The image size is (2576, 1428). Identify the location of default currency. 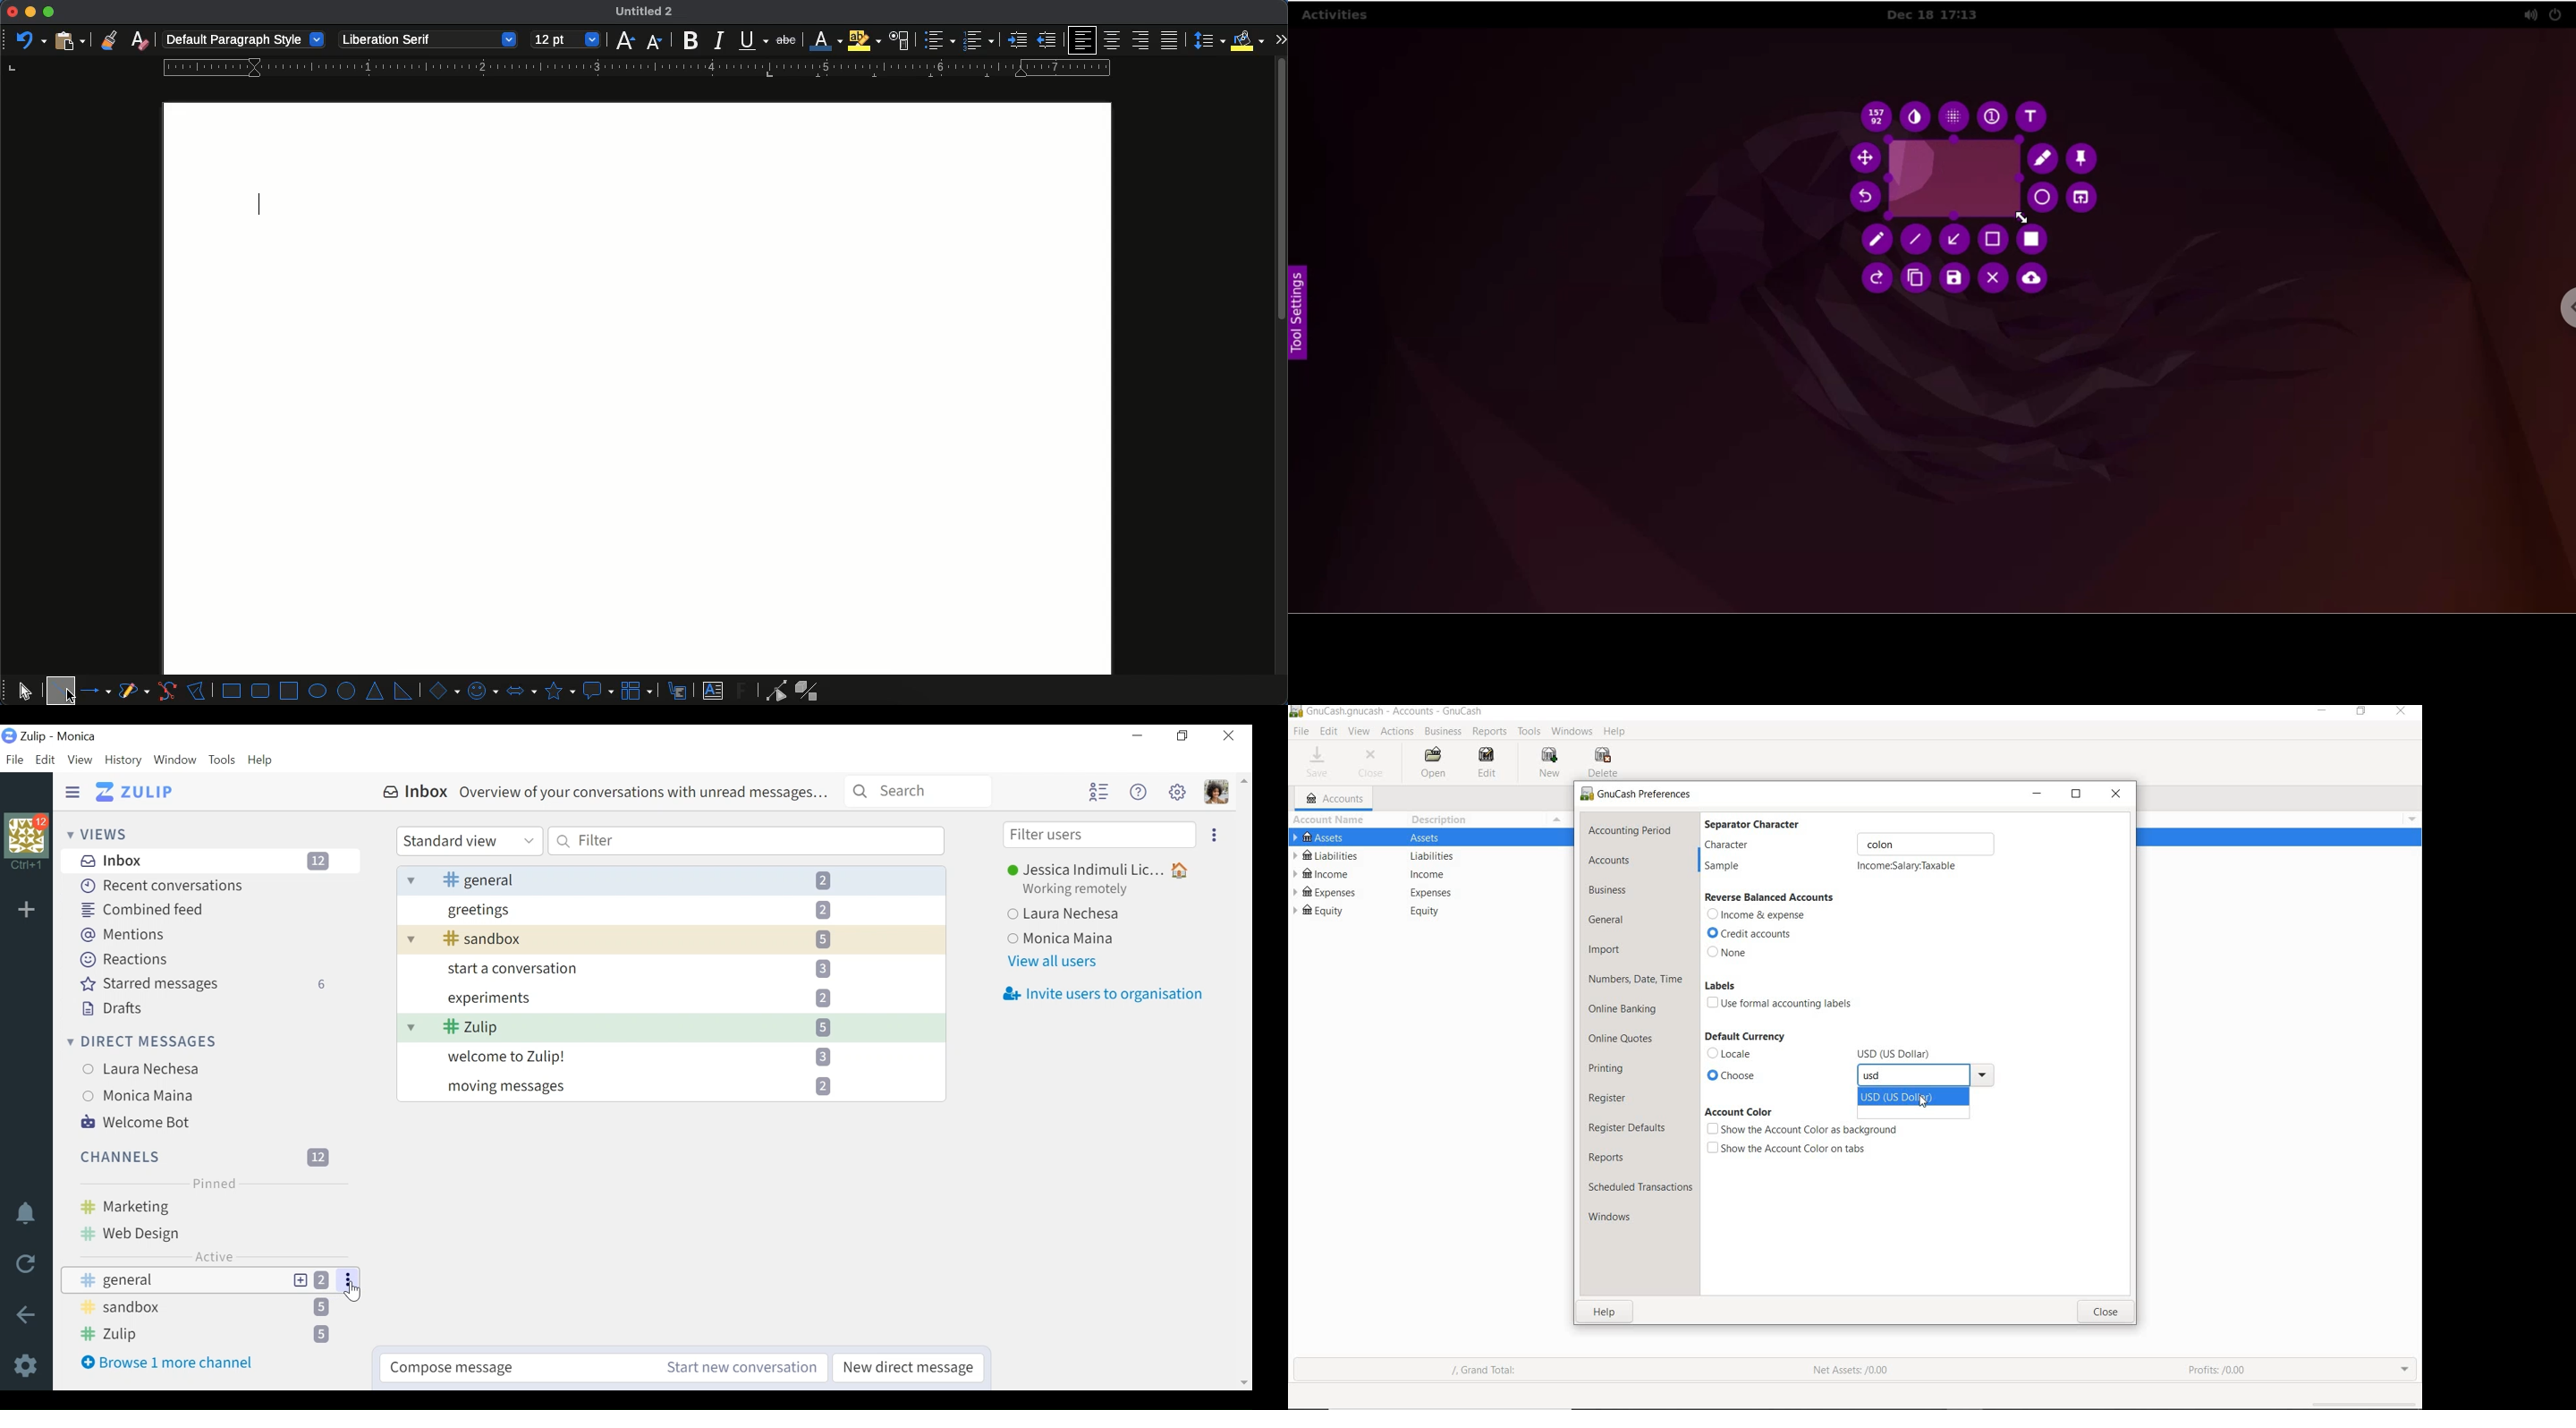
(1744, 1037).